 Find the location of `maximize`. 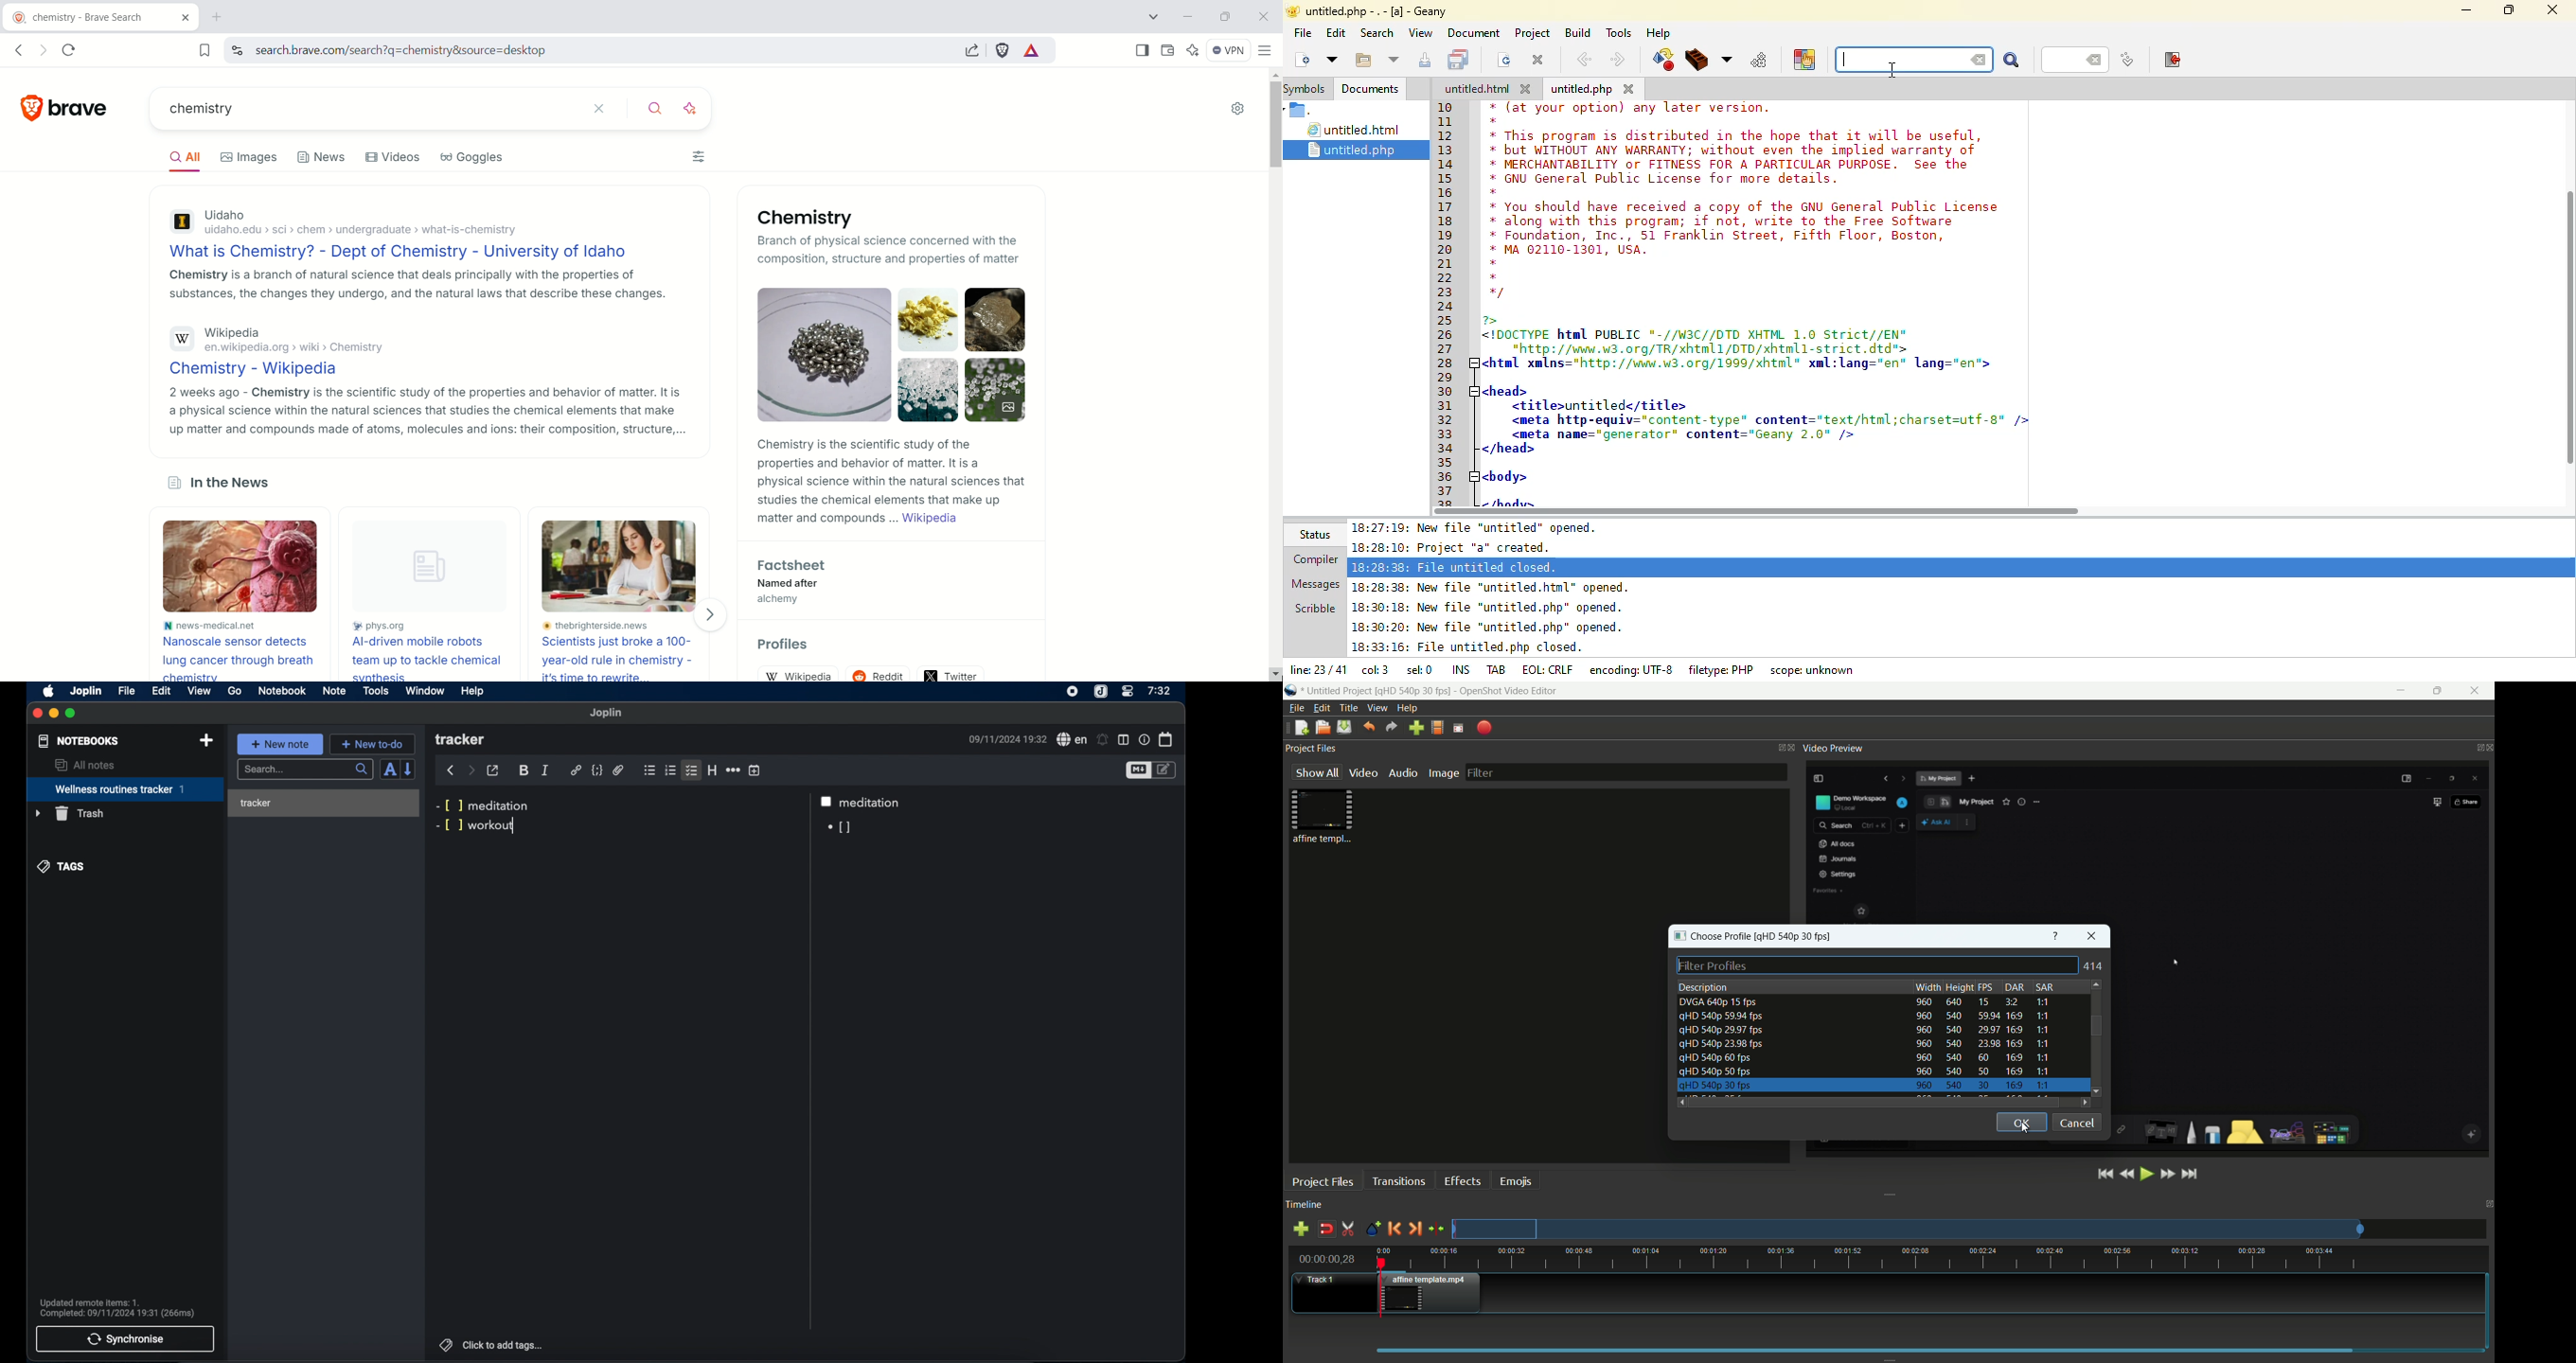

maximize is located at coordinates (2510, 9).